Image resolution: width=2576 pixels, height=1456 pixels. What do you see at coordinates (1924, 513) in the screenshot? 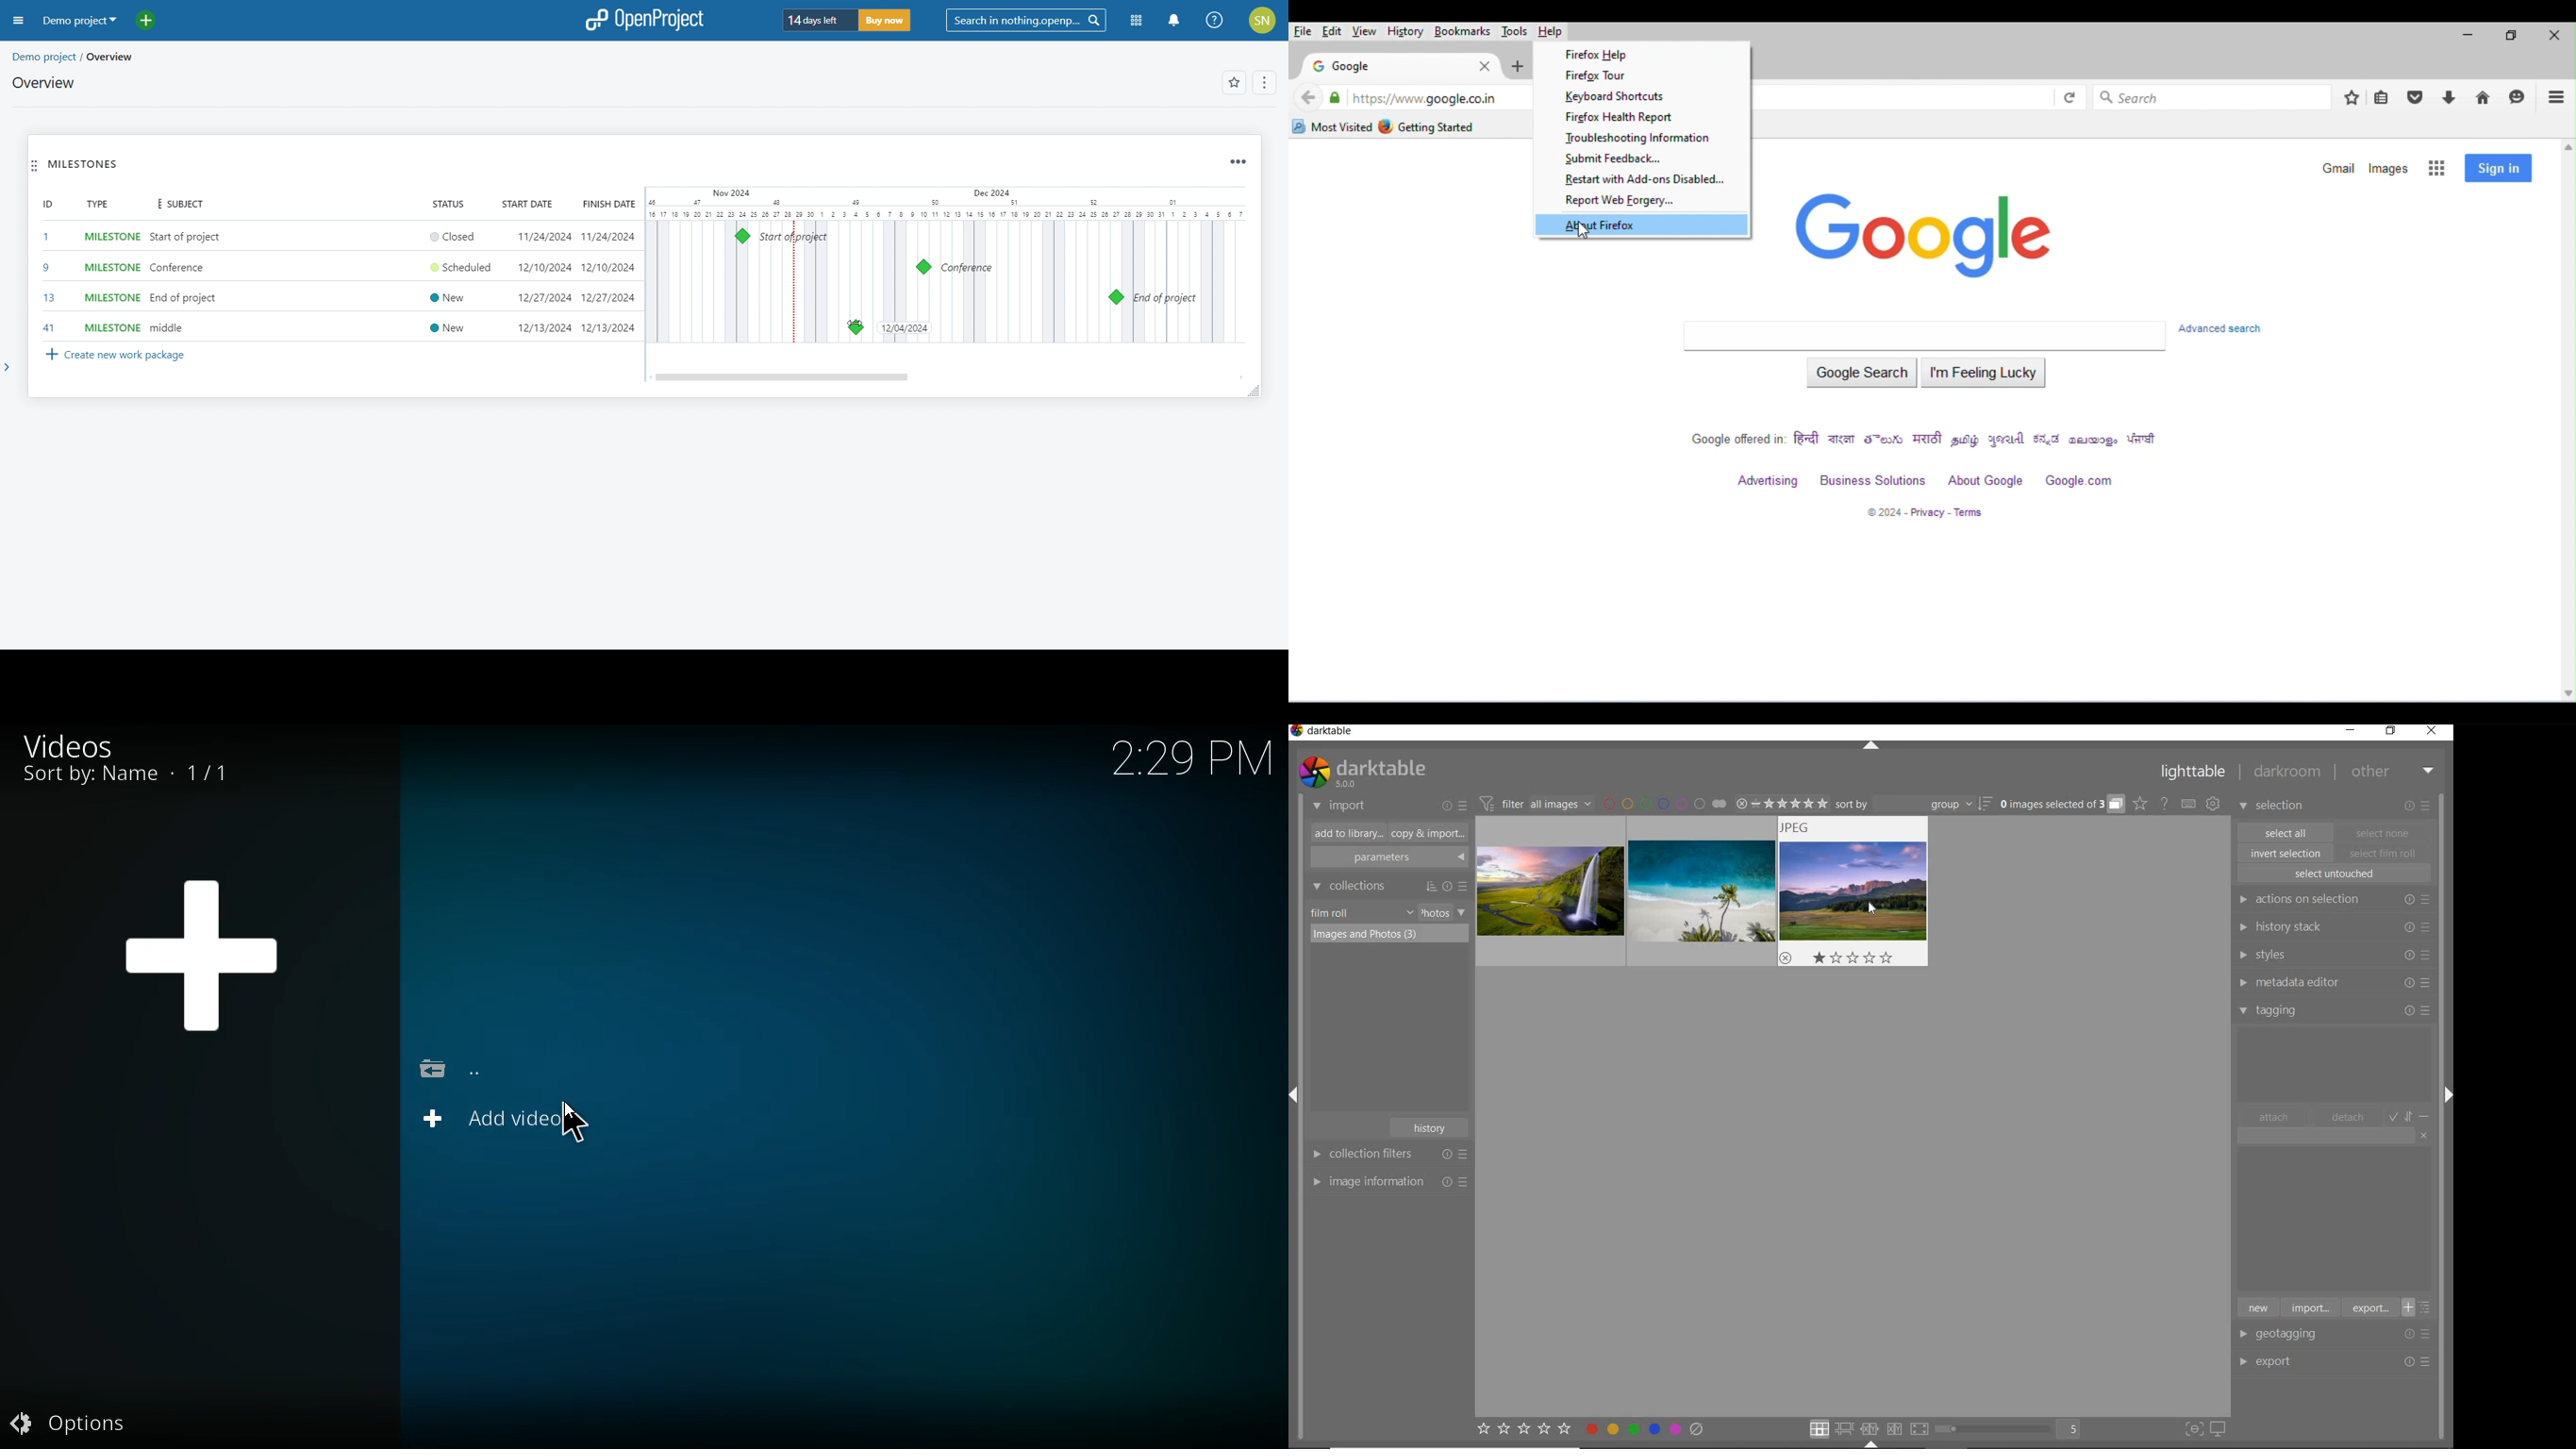
I see `2024-privacy terms` at bounding box center [1924, 513].